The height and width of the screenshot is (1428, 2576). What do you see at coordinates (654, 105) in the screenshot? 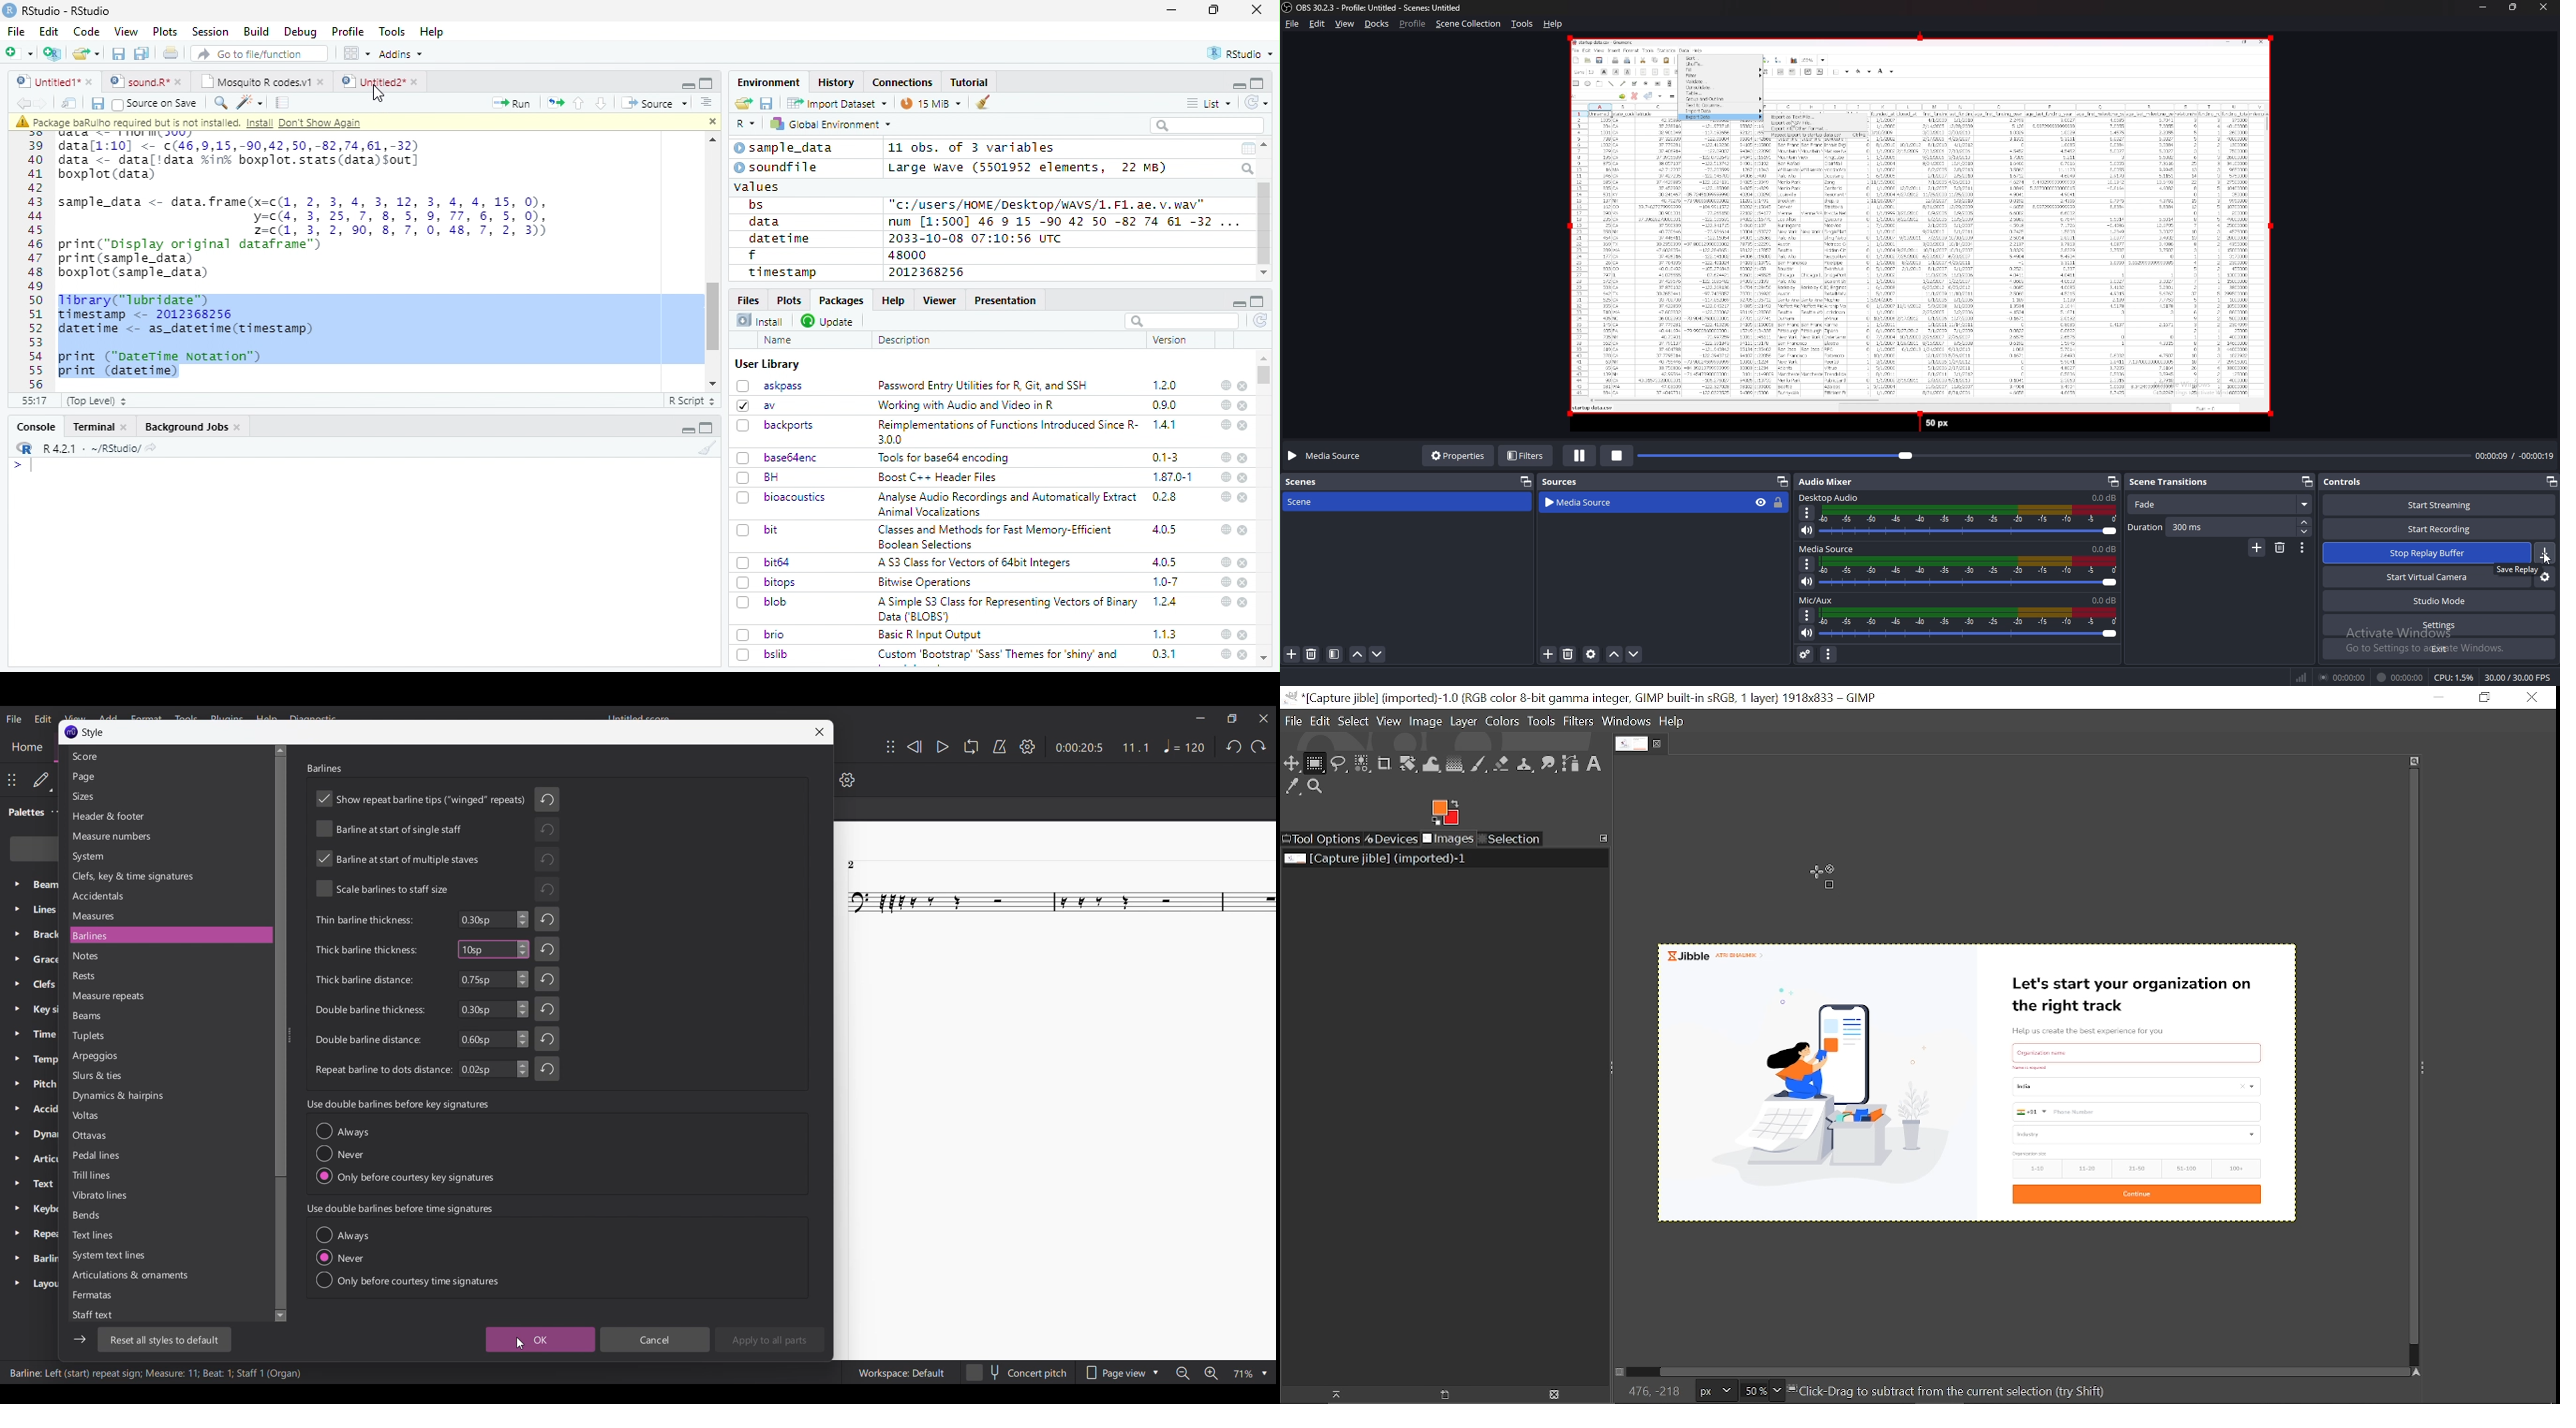
I see `Source` at bounding box center [654, 105].